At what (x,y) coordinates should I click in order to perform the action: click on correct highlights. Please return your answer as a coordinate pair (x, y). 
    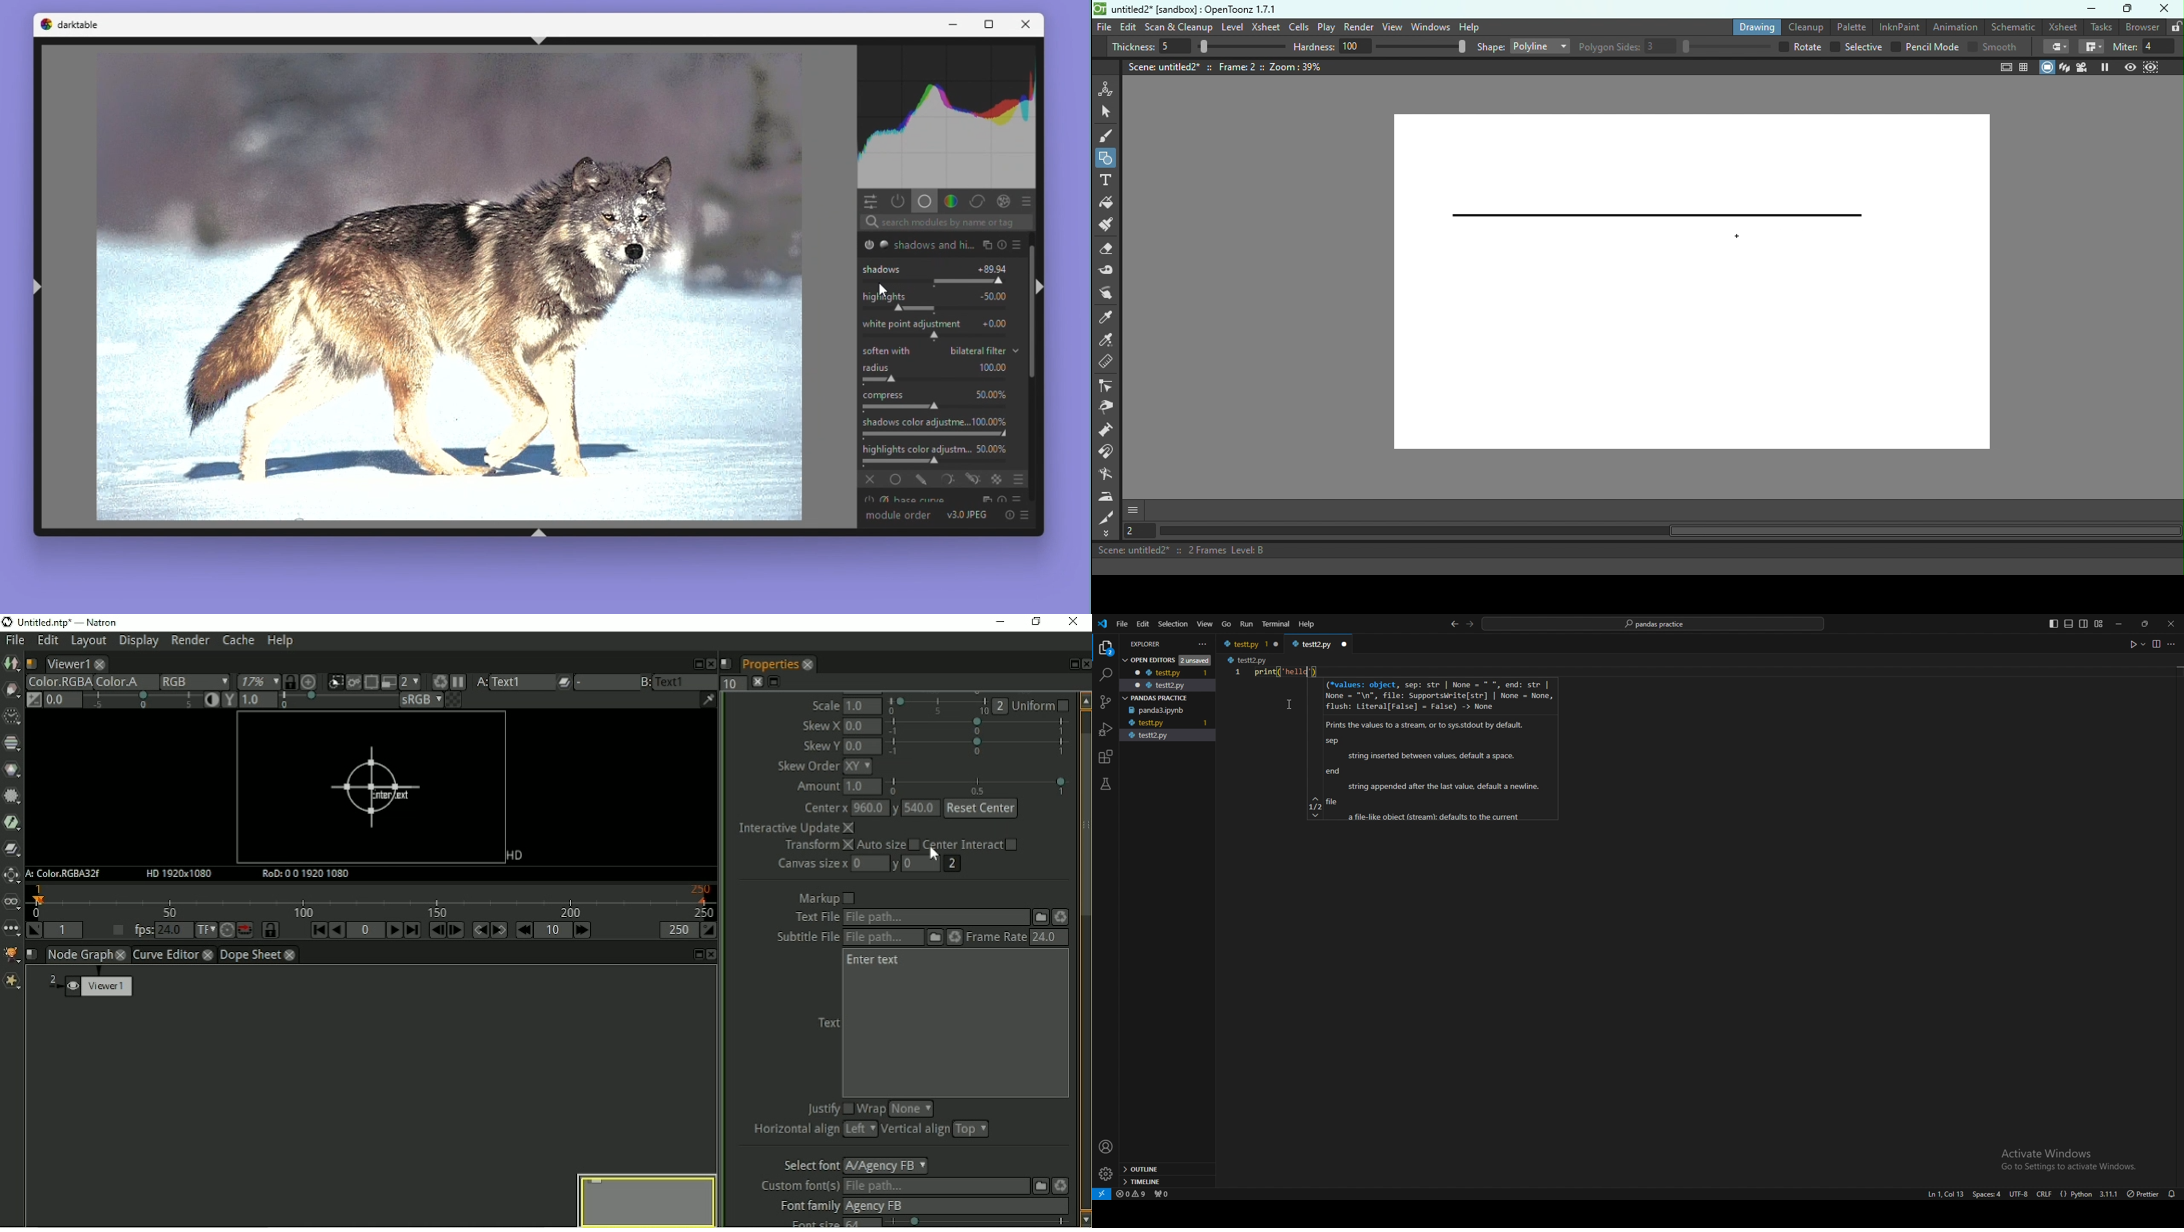
    Looking at the image, I should click on (912, 308).